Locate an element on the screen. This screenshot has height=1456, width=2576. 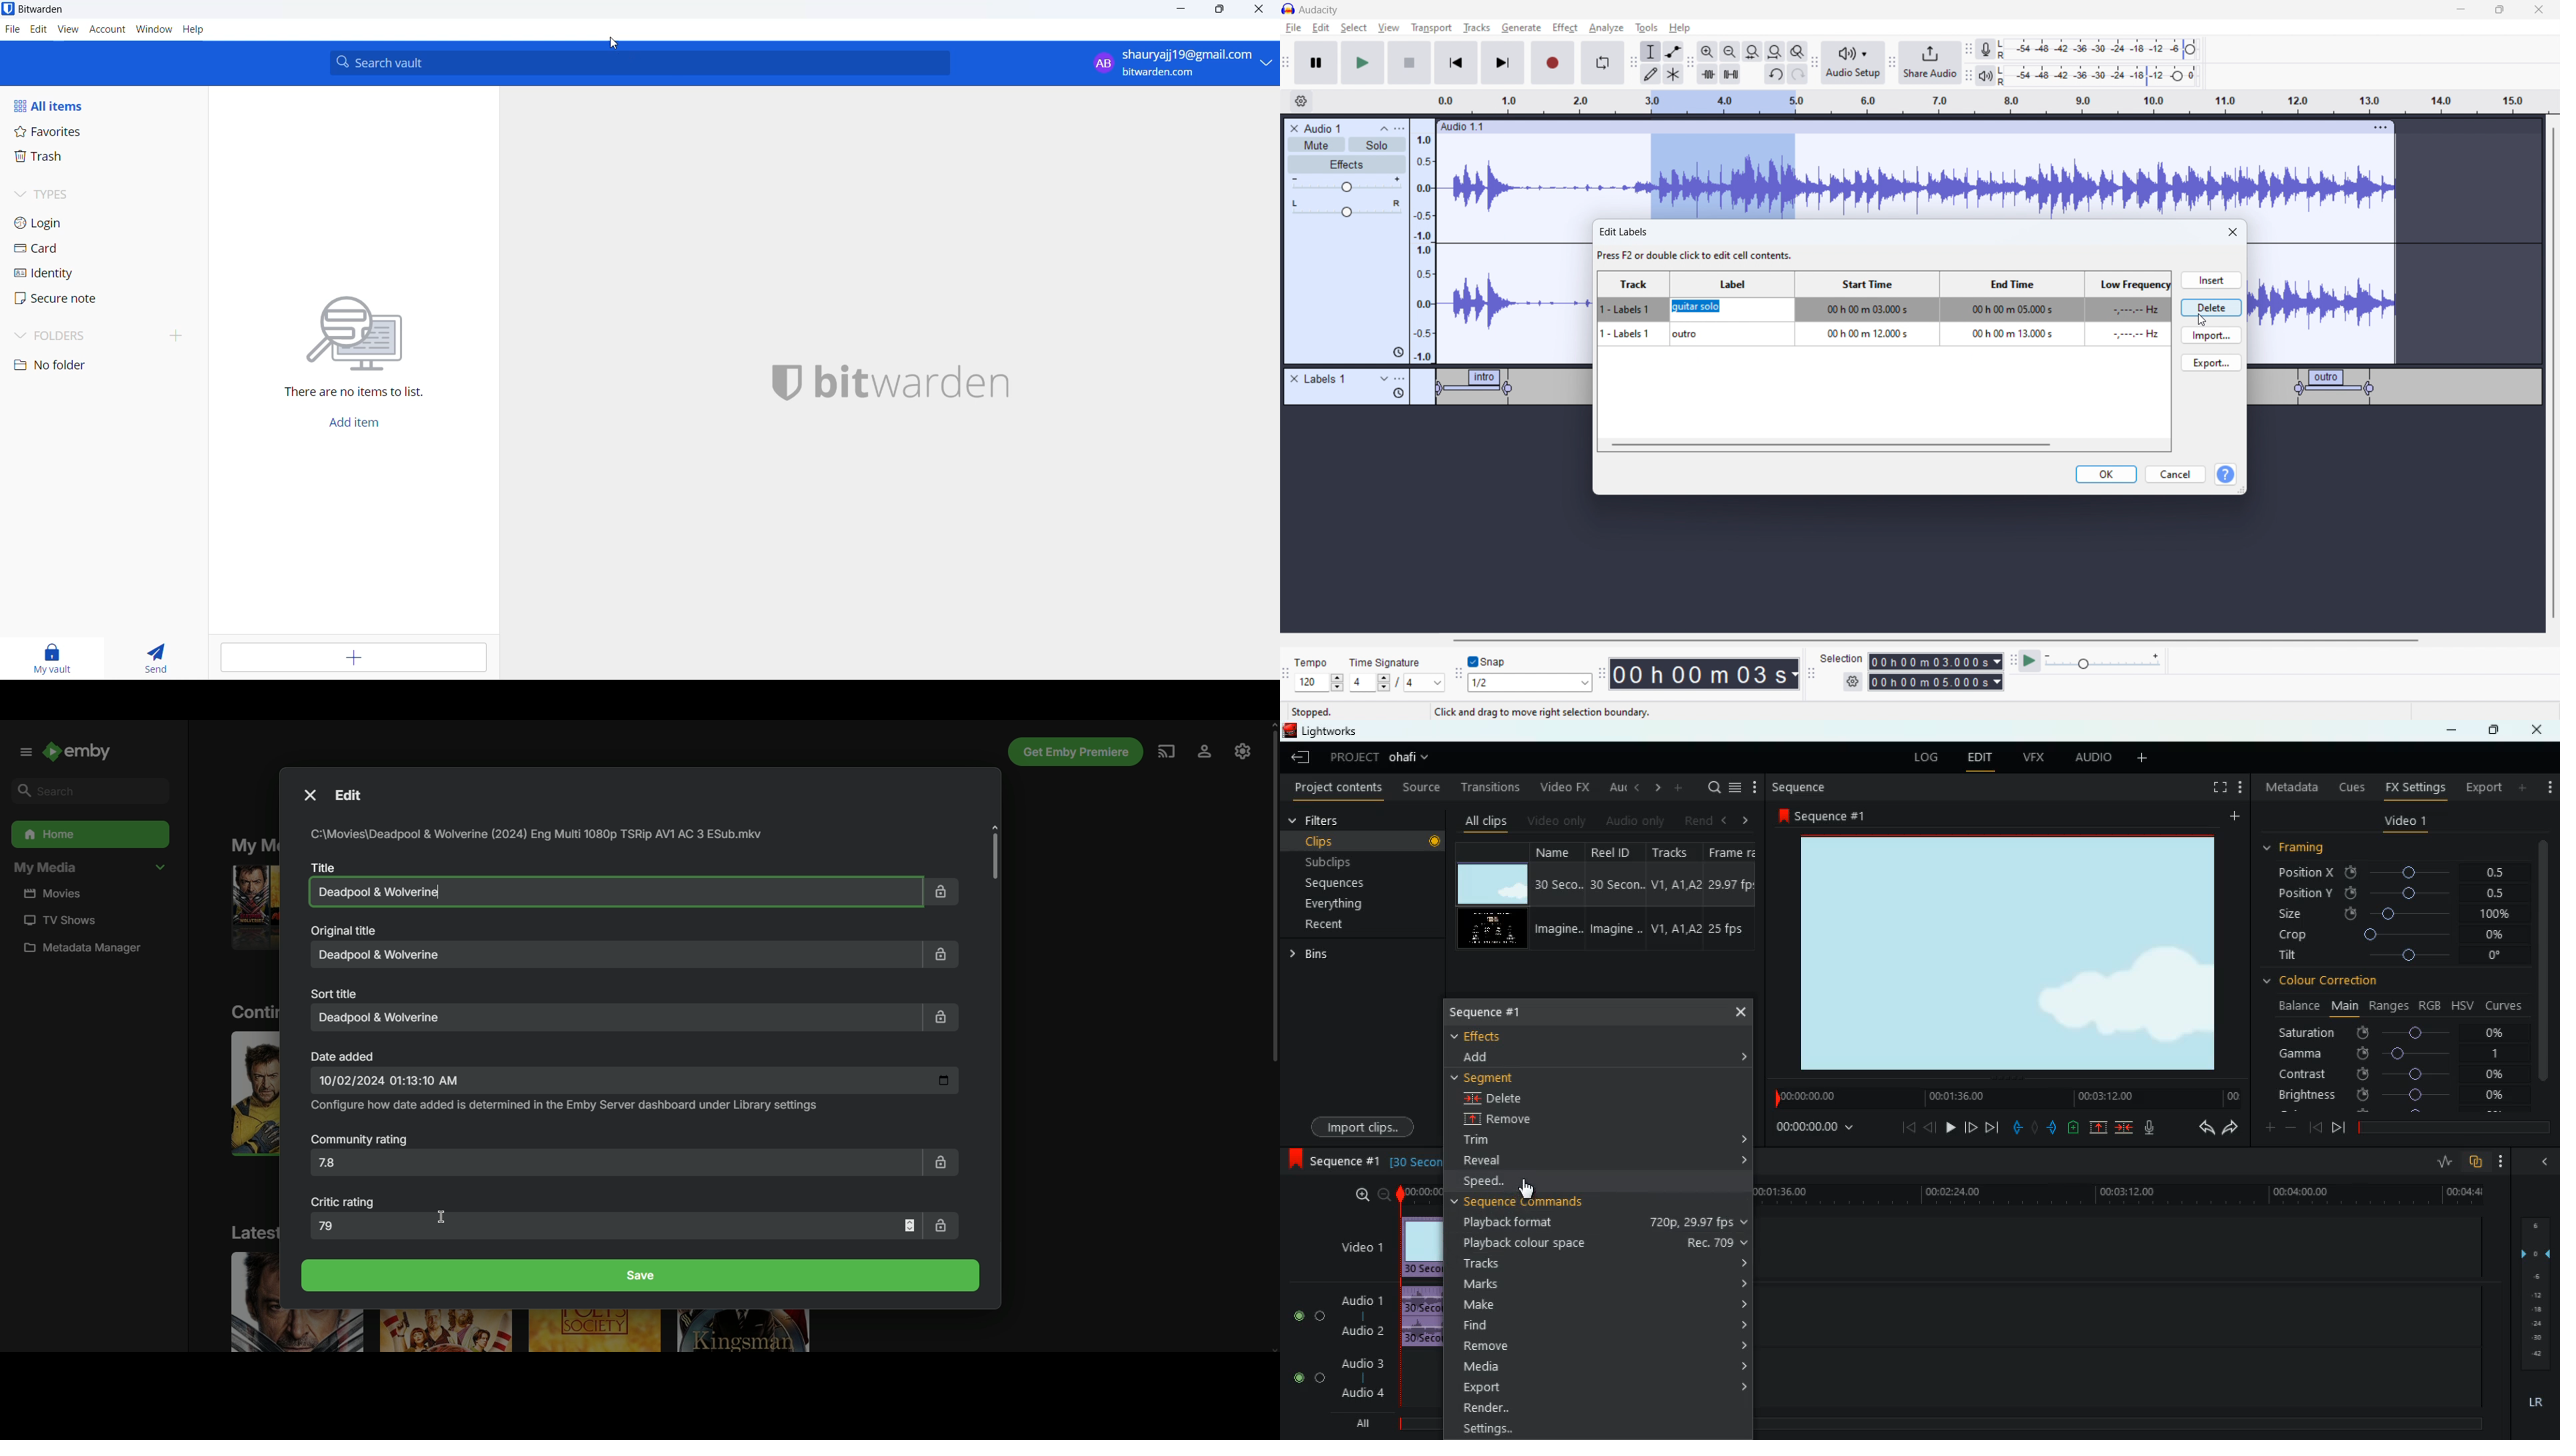
reel id is located at coordinates (1609, 895).